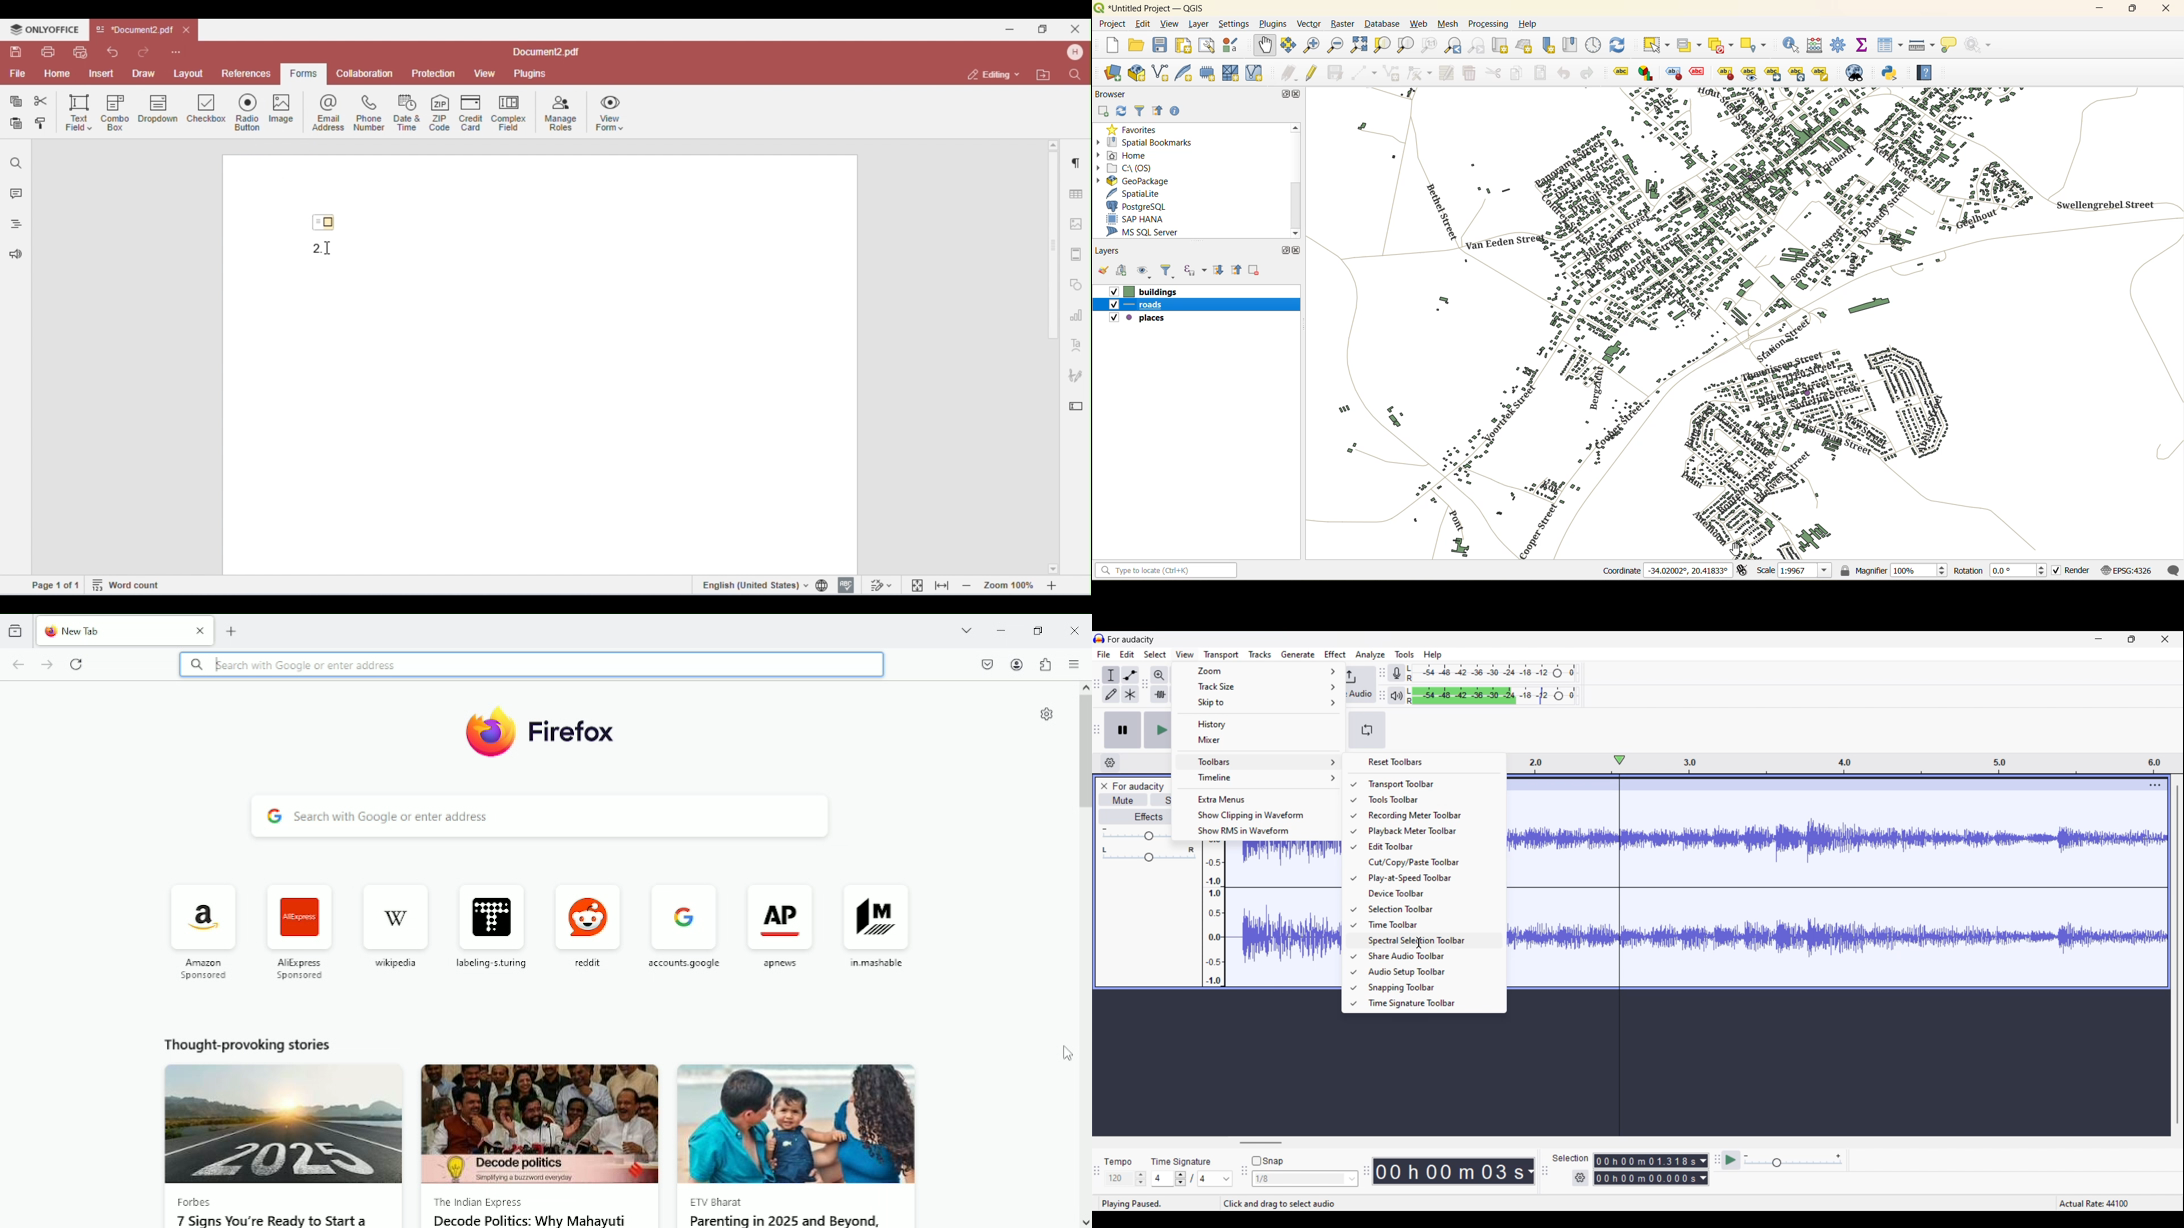 The height and width of the screenshot is (1232, 2184). Describe the element at coordinates (1222, 656) in the screenshot. I see `Trasport menu` at that location.